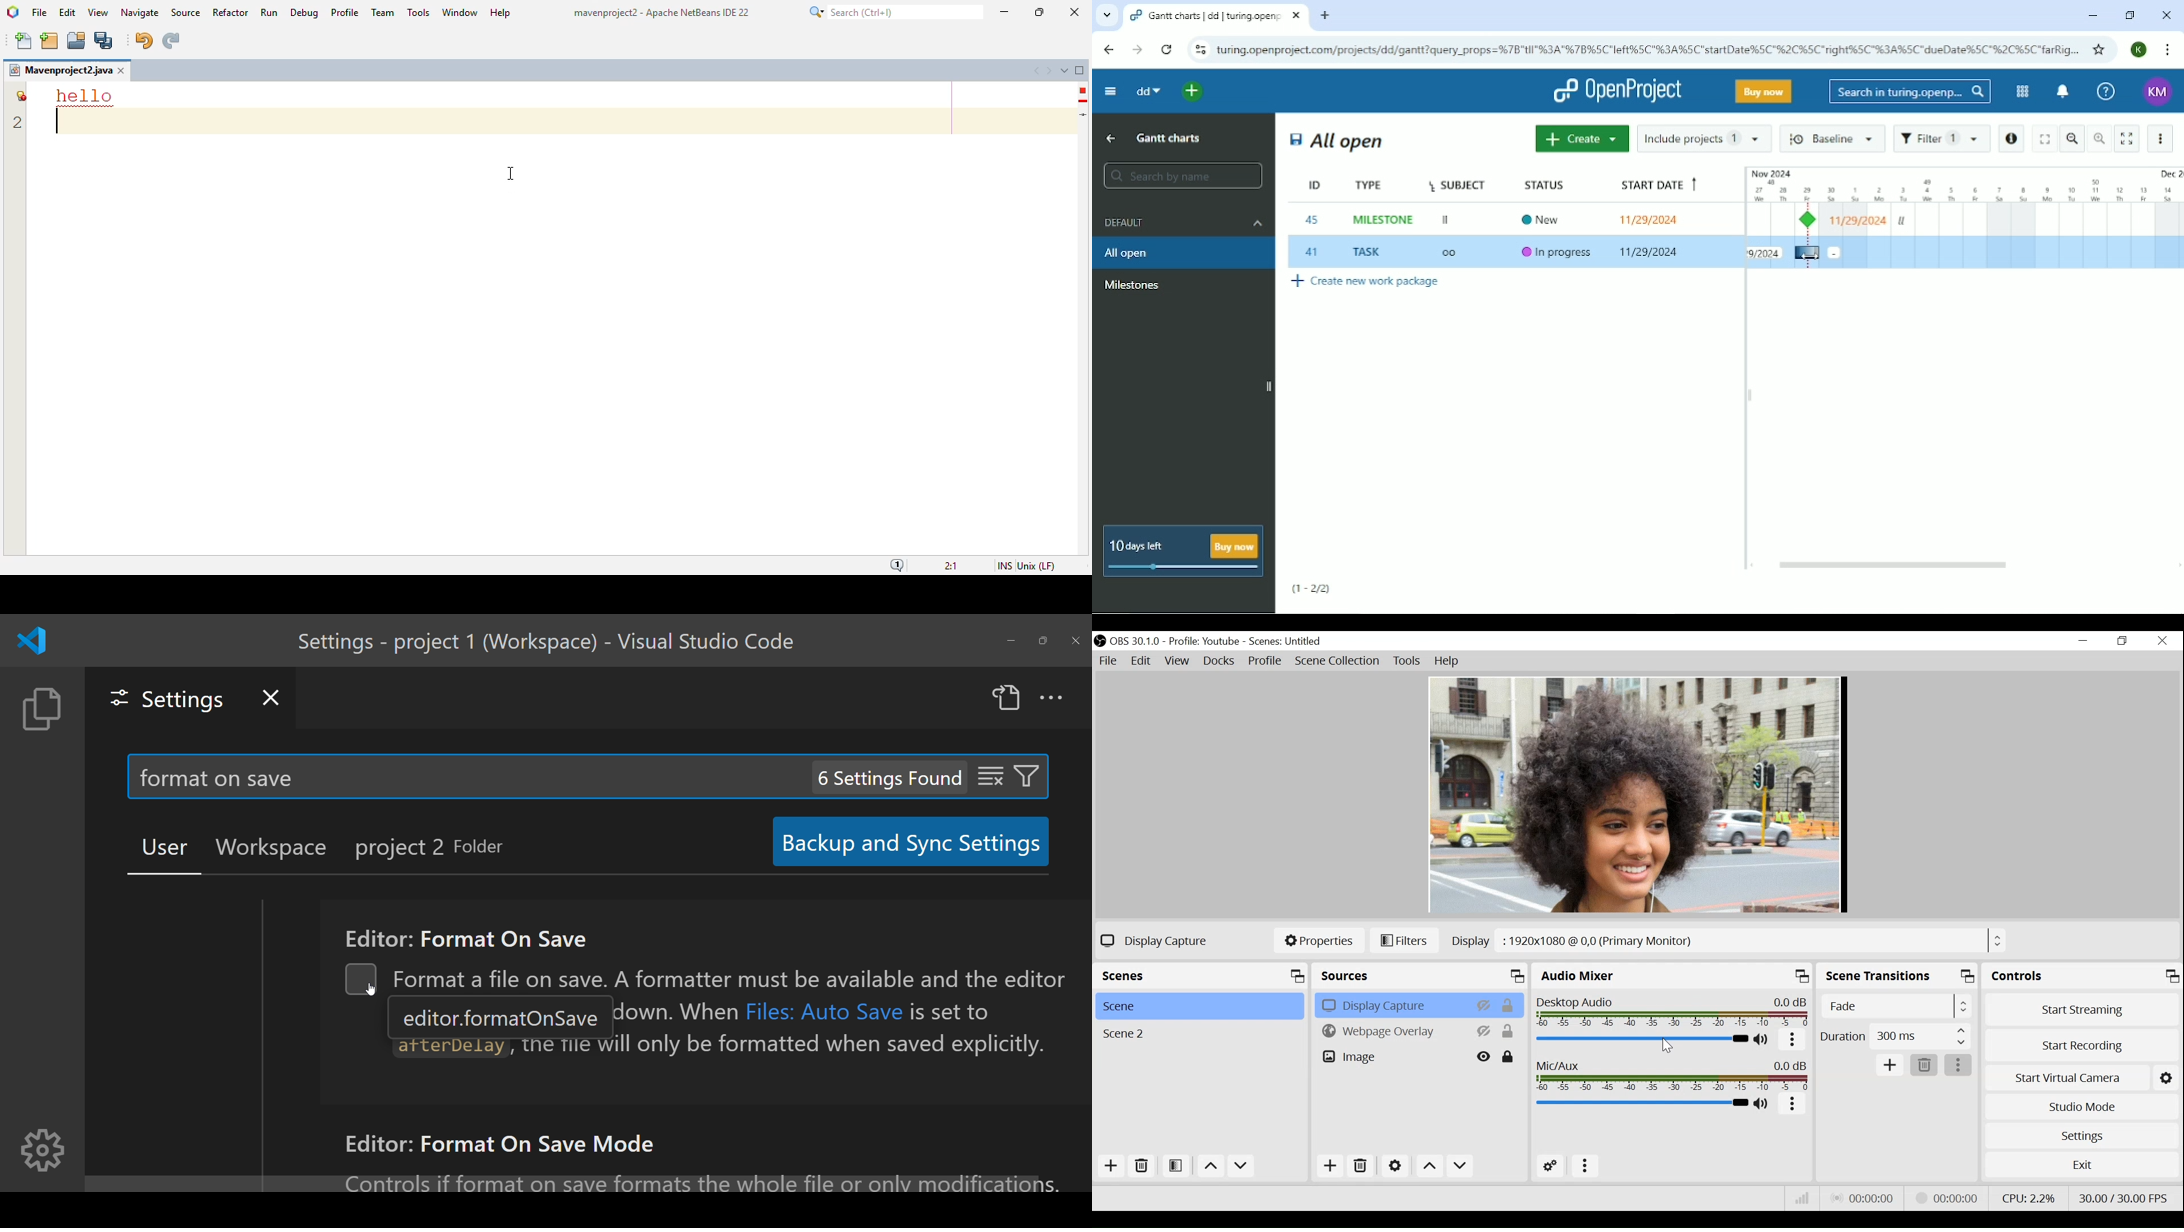 This screenshot has width=2184, height=1232. I want to click on View, so click(1177, 661).